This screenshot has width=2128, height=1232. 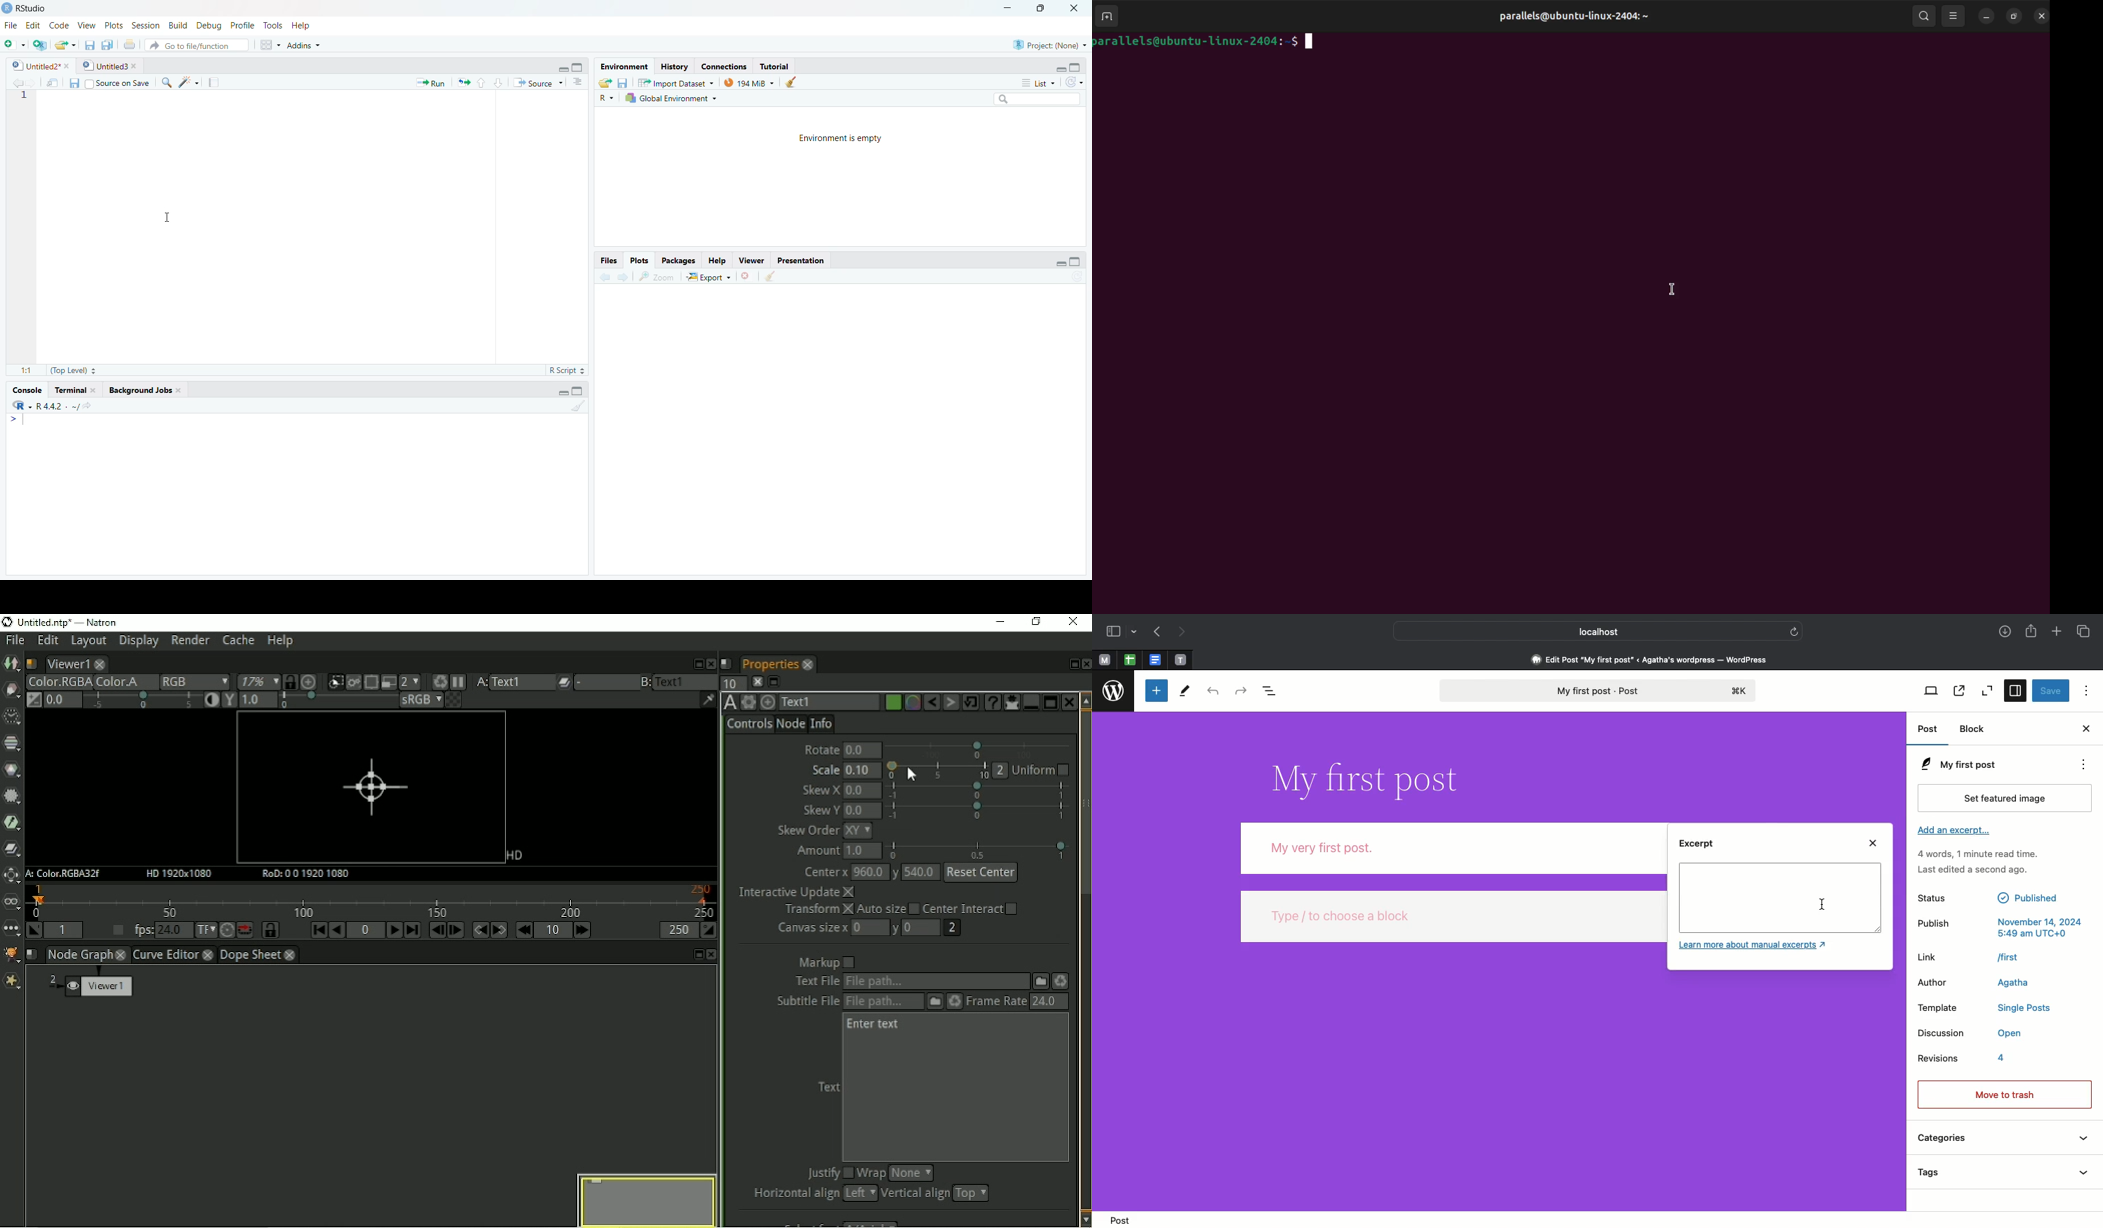 What do you see at coordinates (801, 259) in the screenshot?
I see `Presentation` at bounding box center [801, 259].